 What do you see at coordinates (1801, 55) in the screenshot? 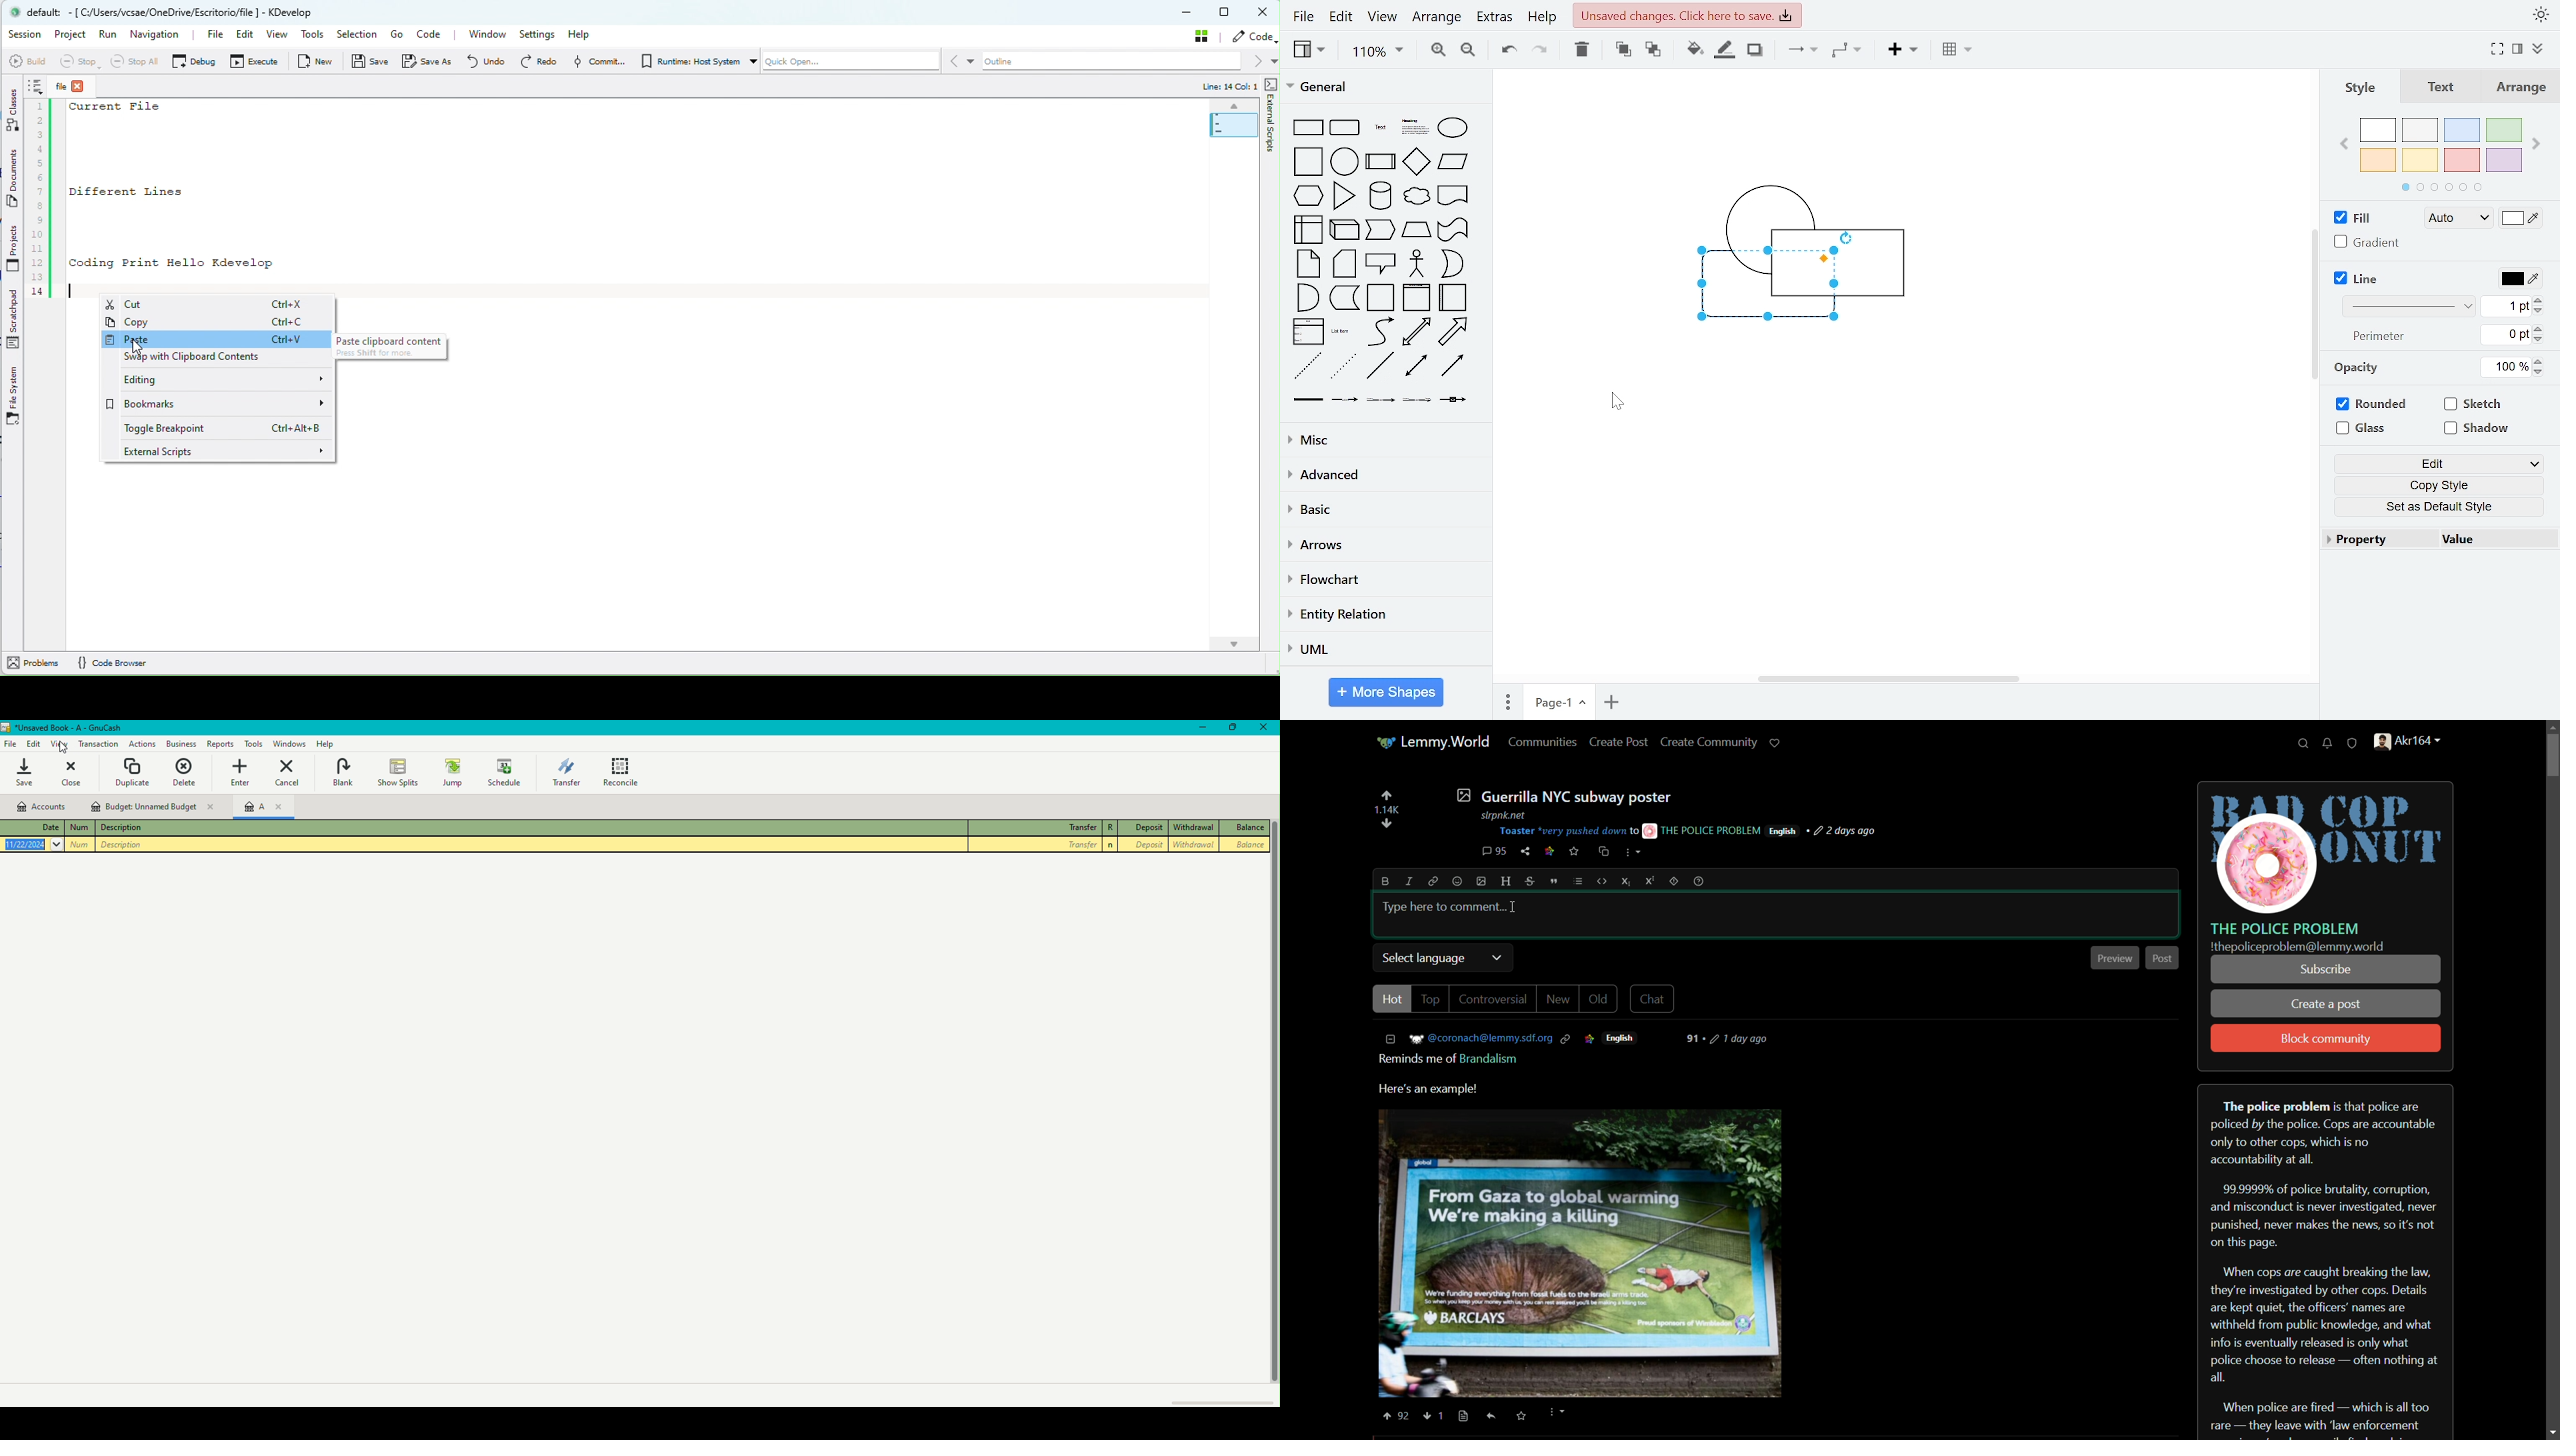
I see `connector` at bounding box center [1801, 55].